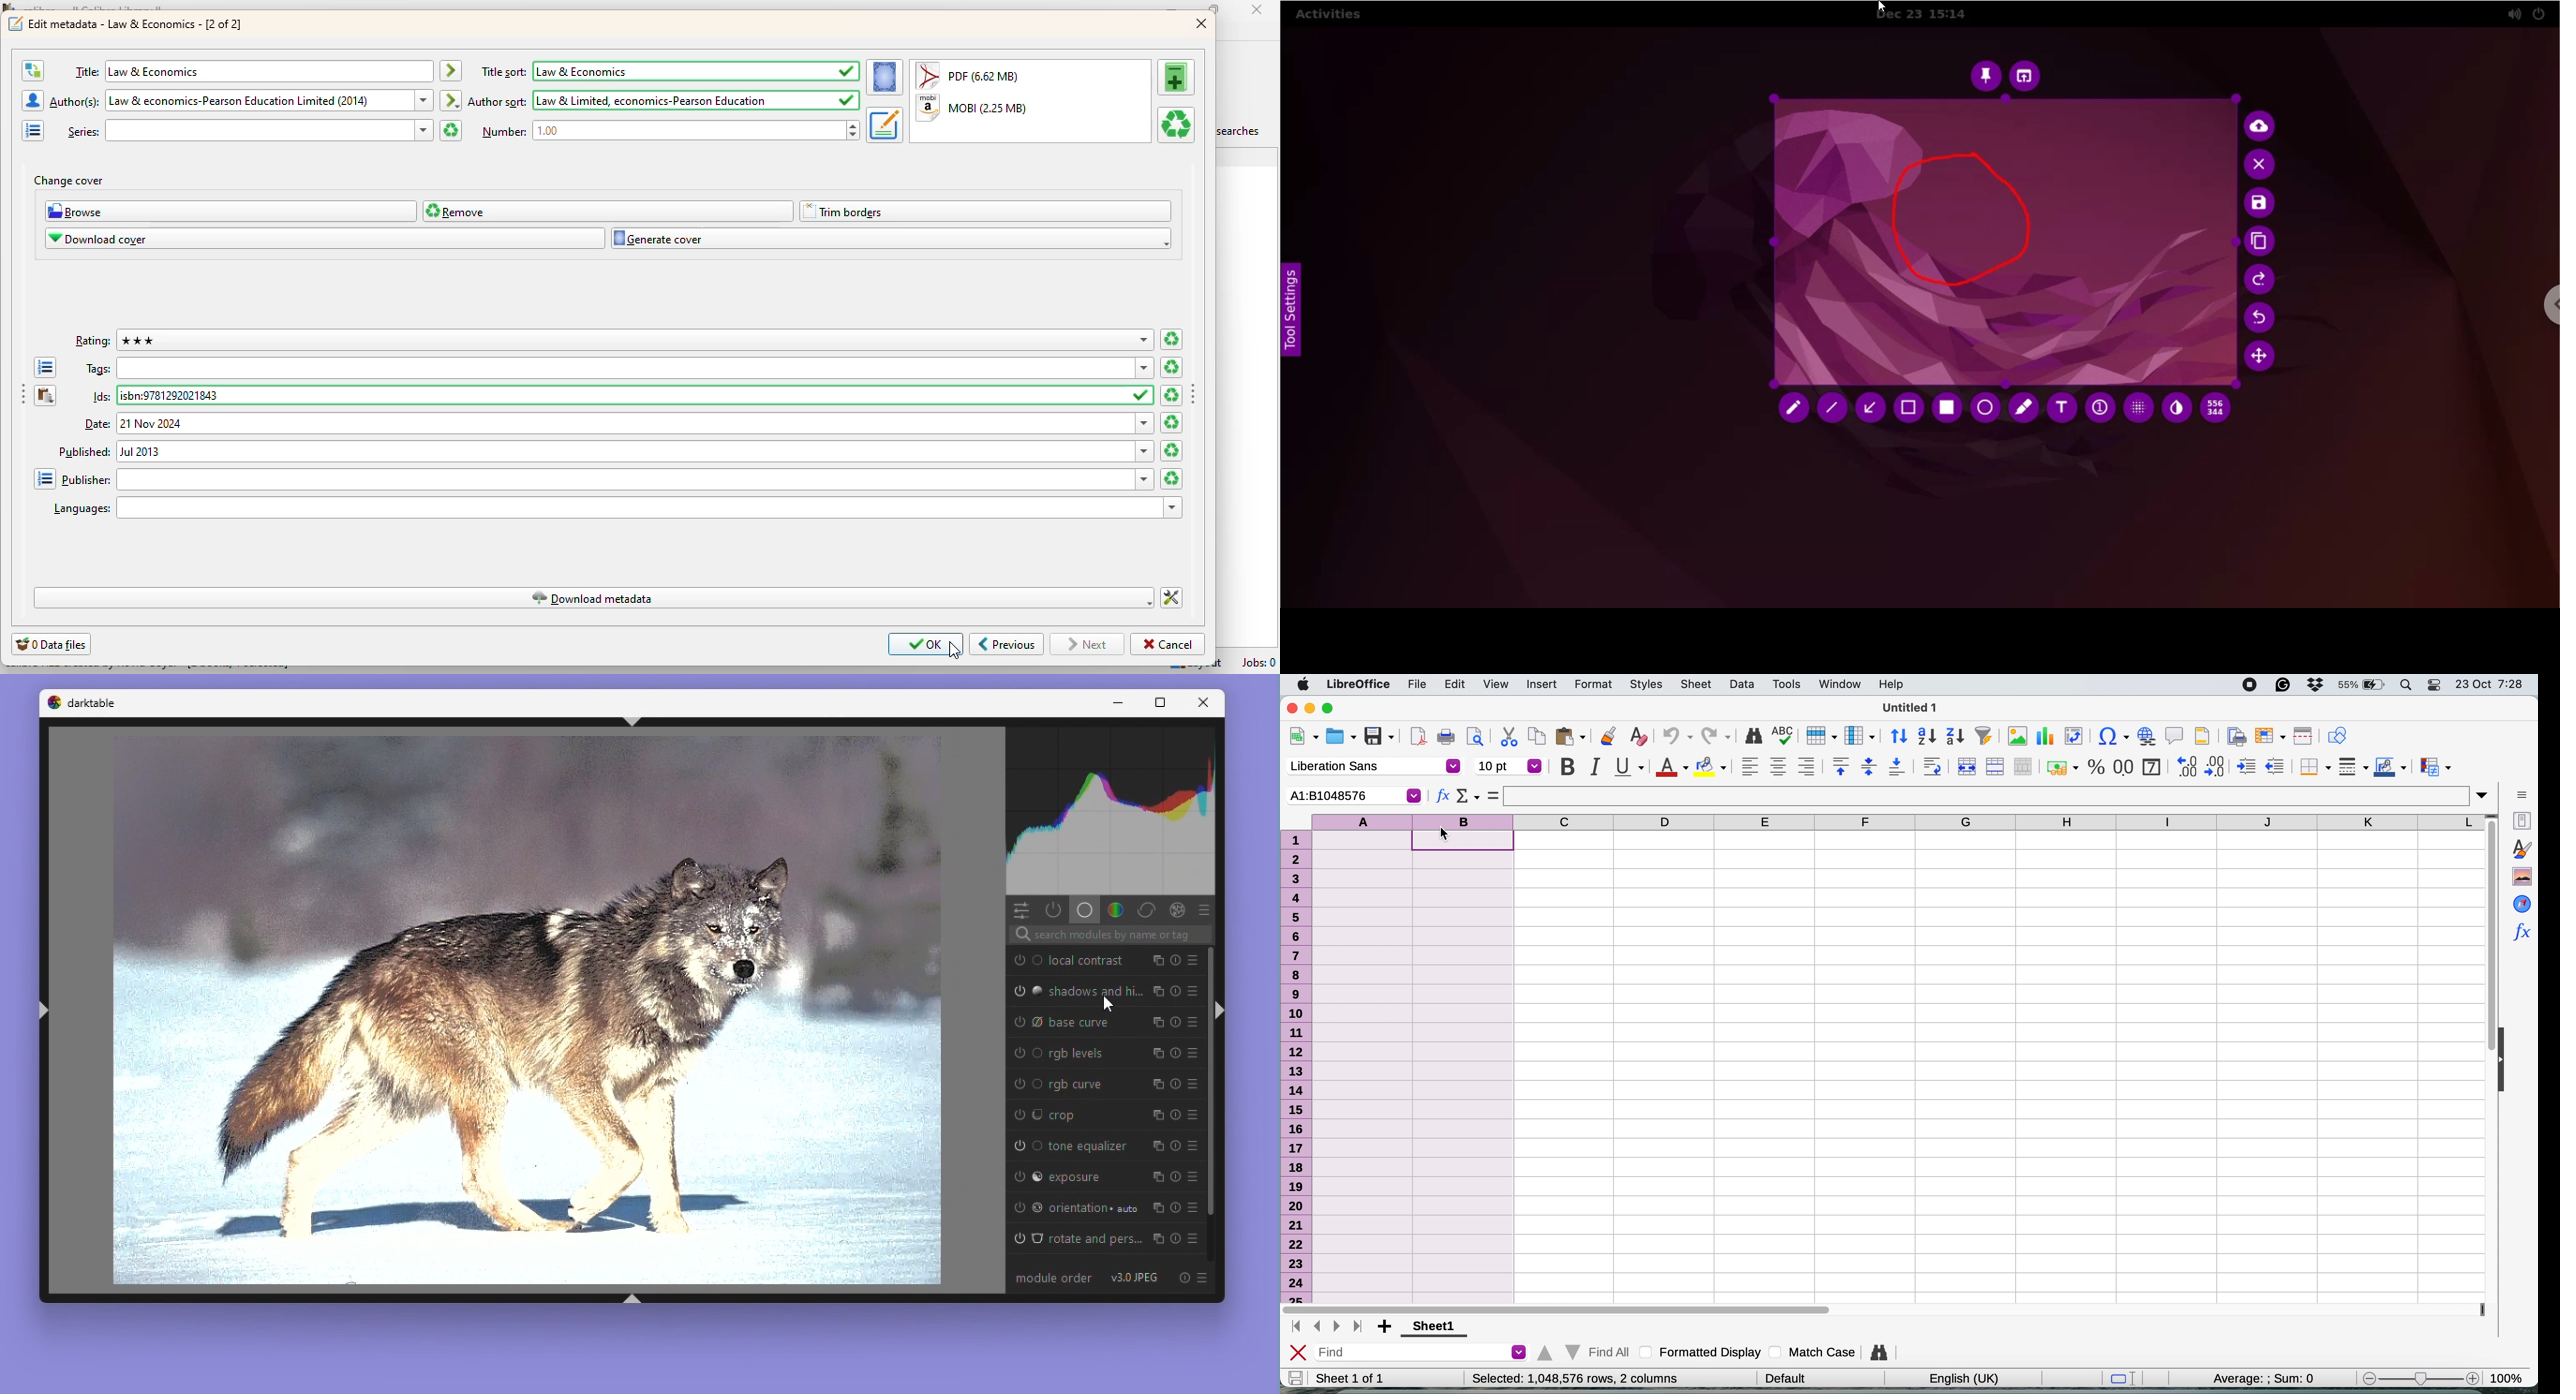 The image size is (2576, 1400). I want to click on insert comment, so click(2174, 736).